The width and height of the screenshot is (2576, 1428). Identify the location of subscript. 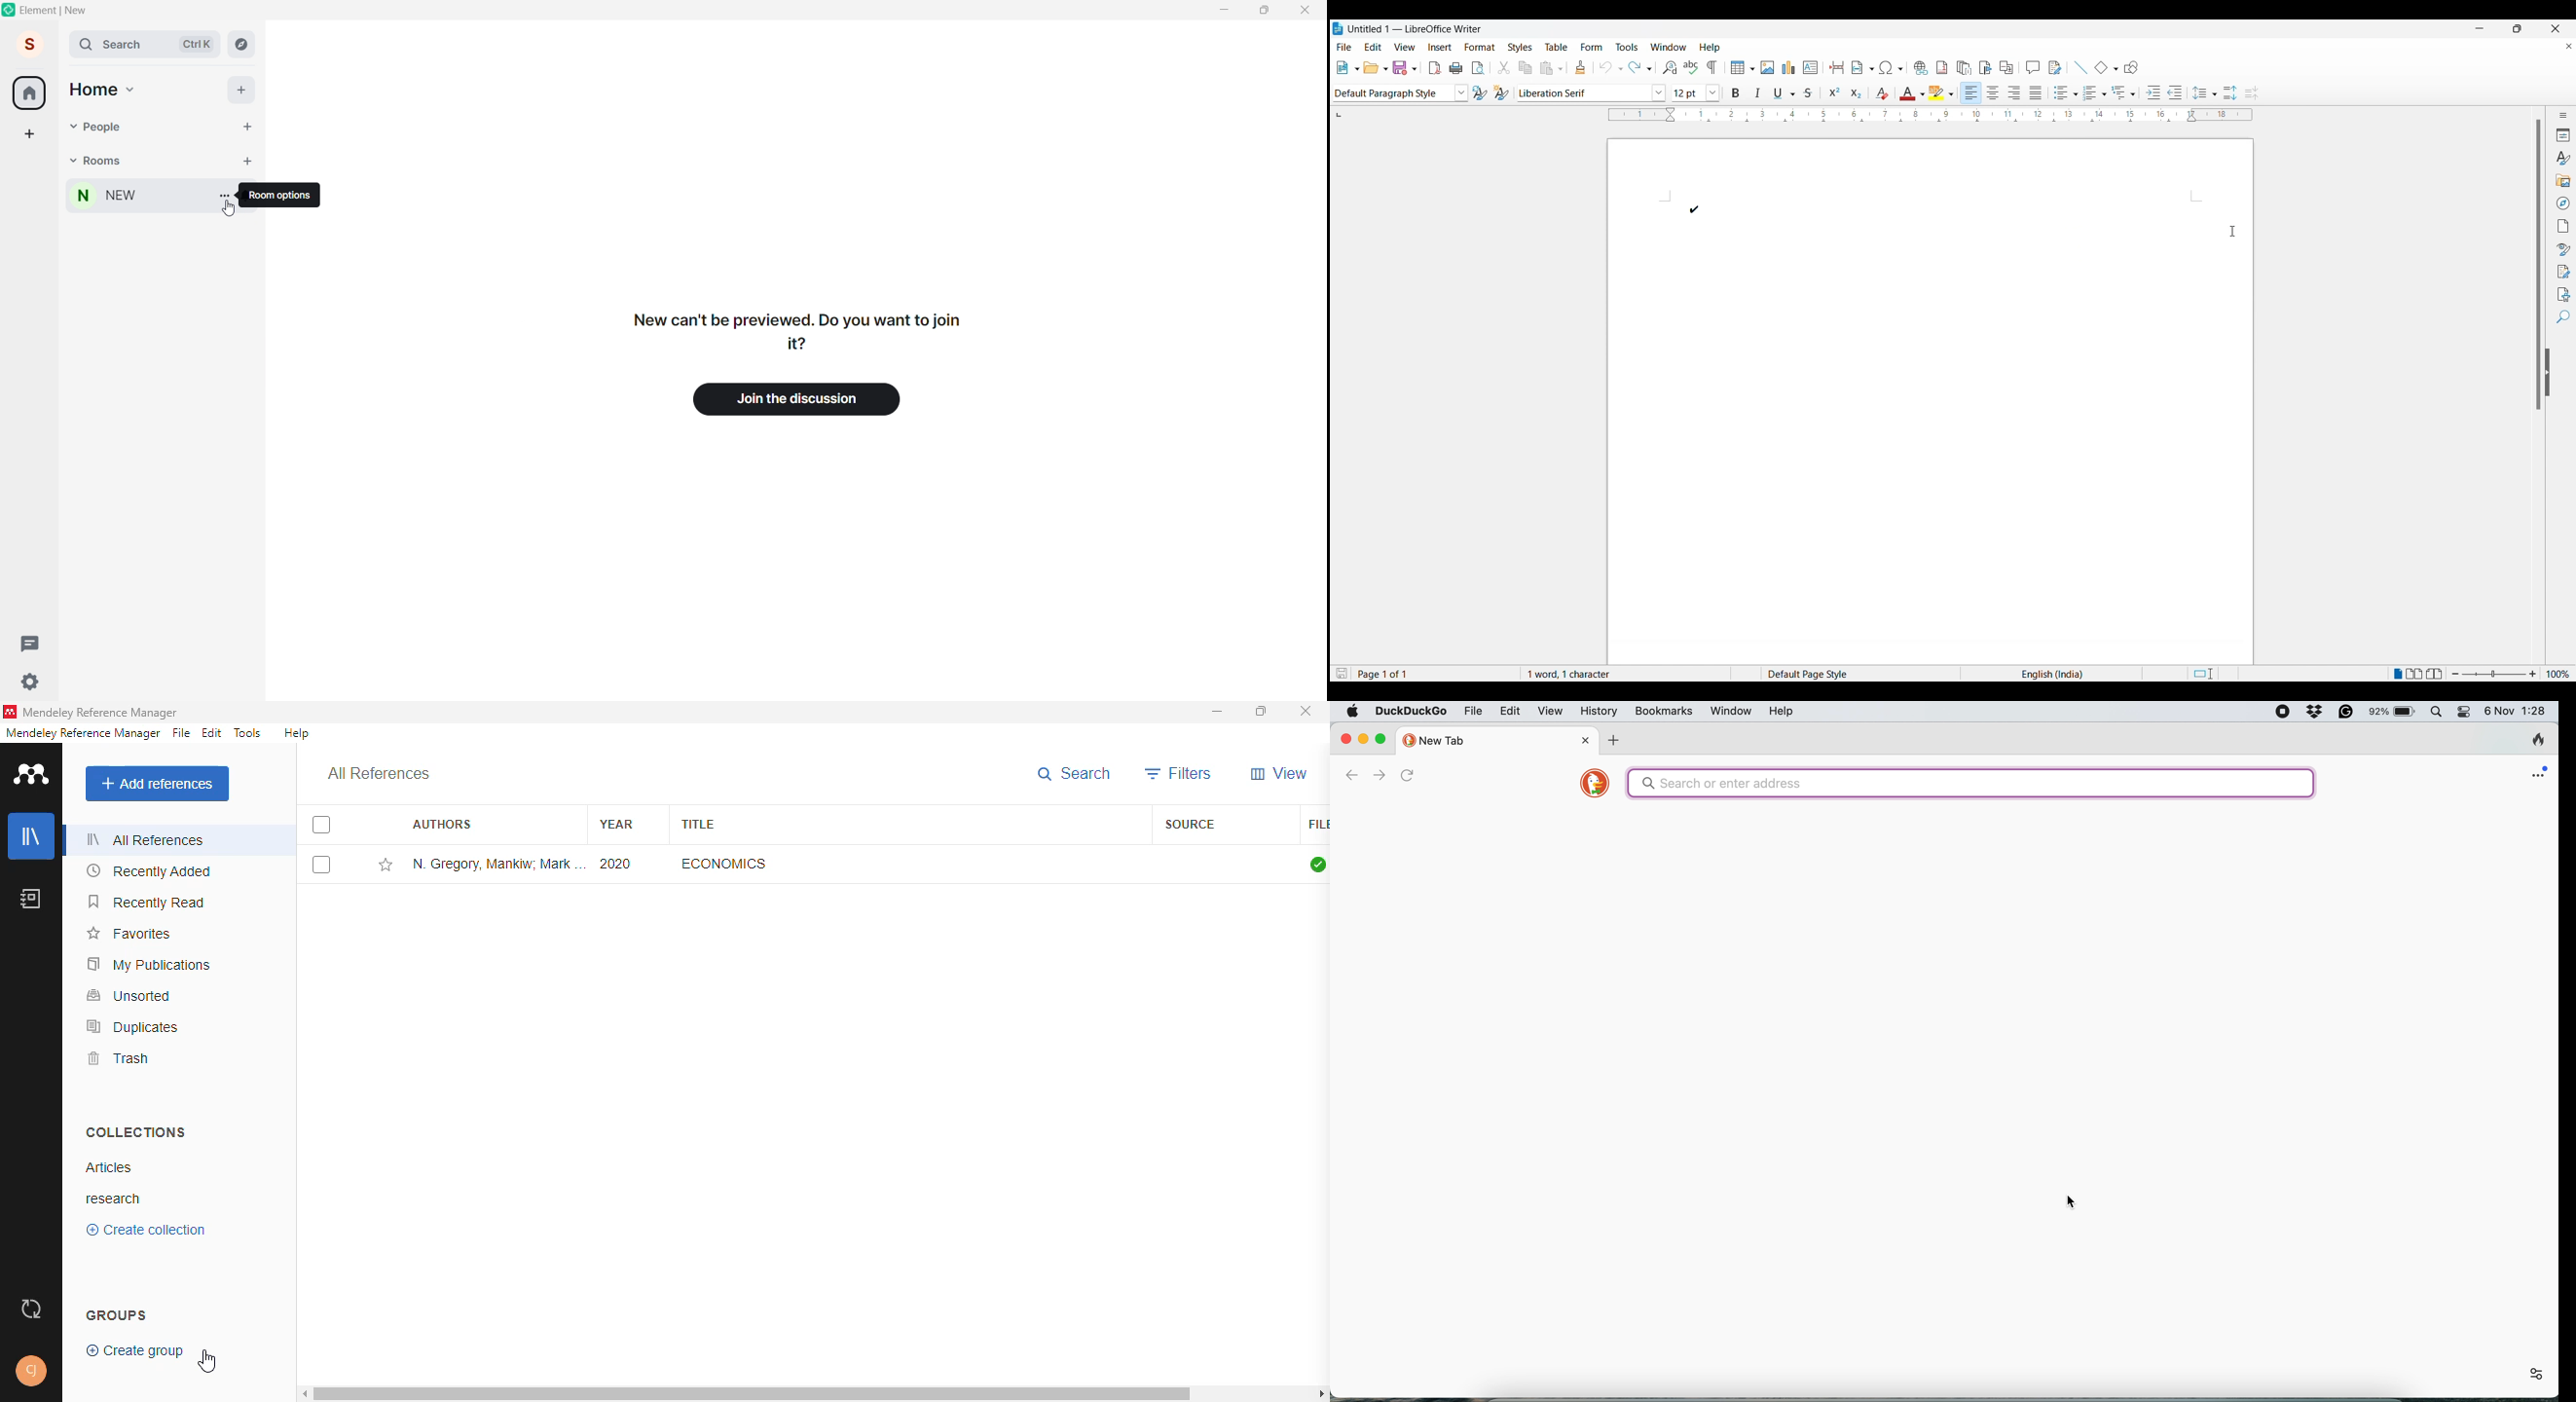
(1856, 91).